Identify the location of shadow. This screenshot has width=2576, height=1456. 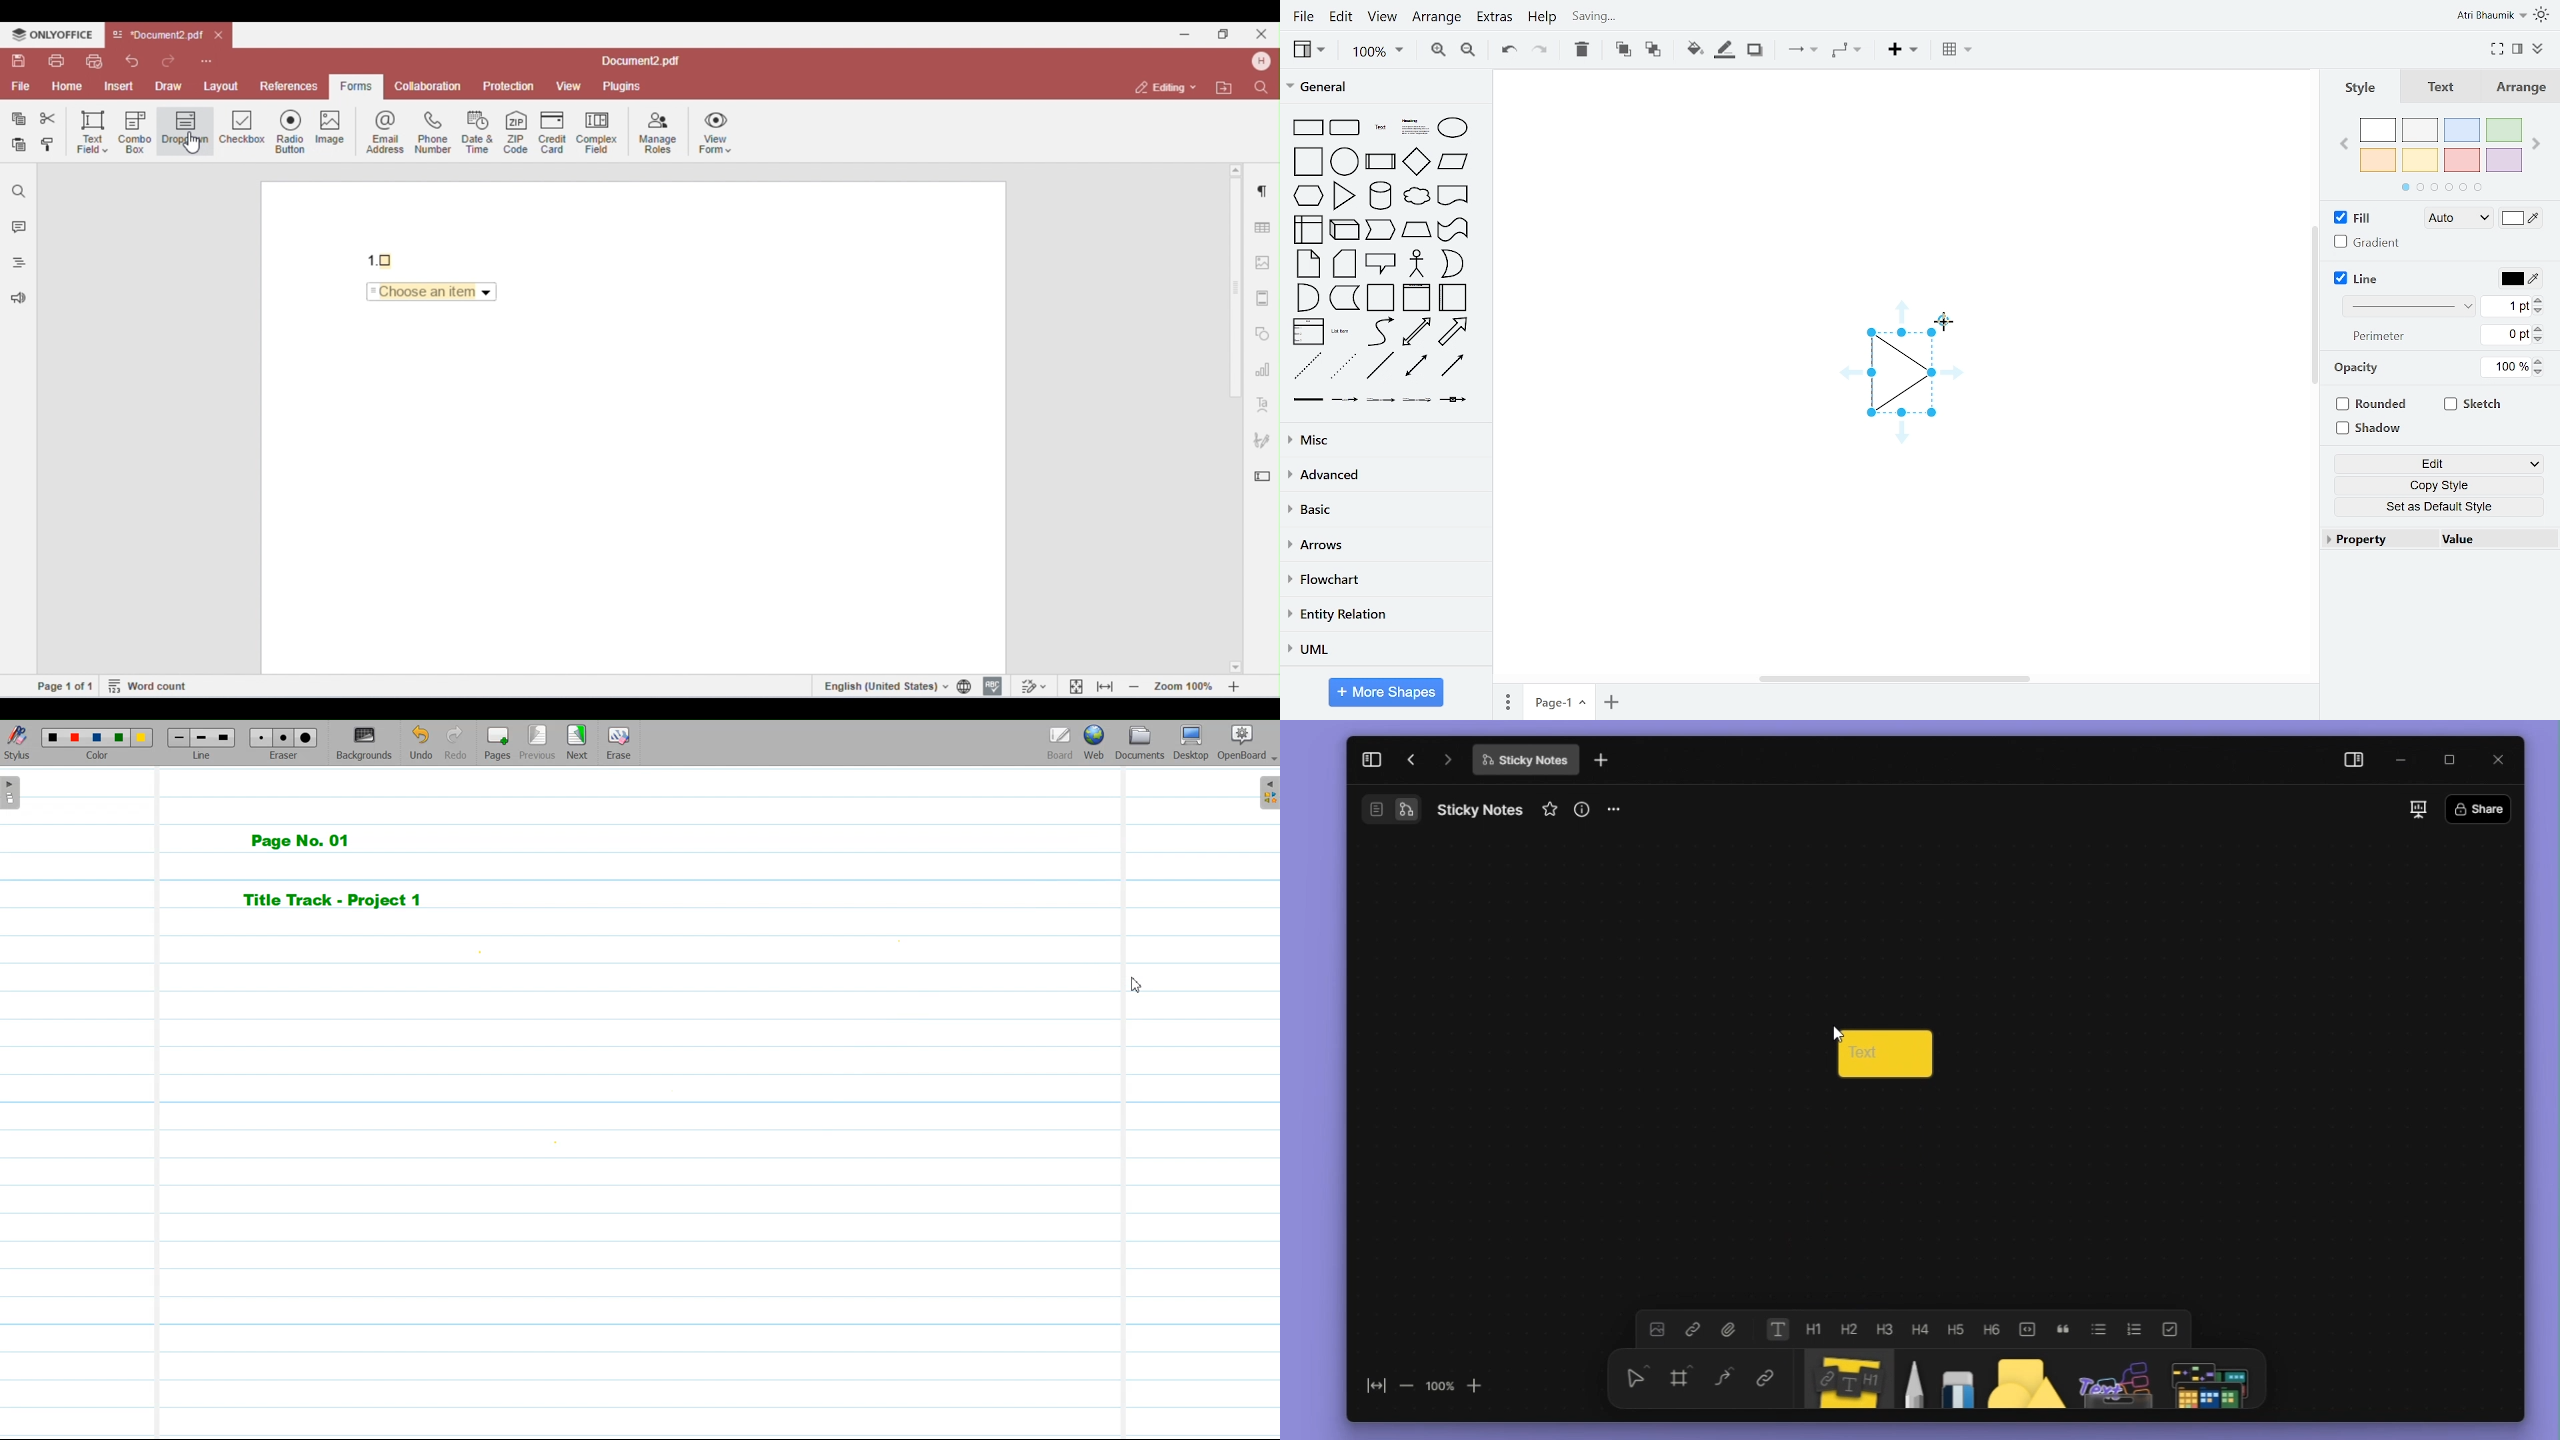
(2371, 427).